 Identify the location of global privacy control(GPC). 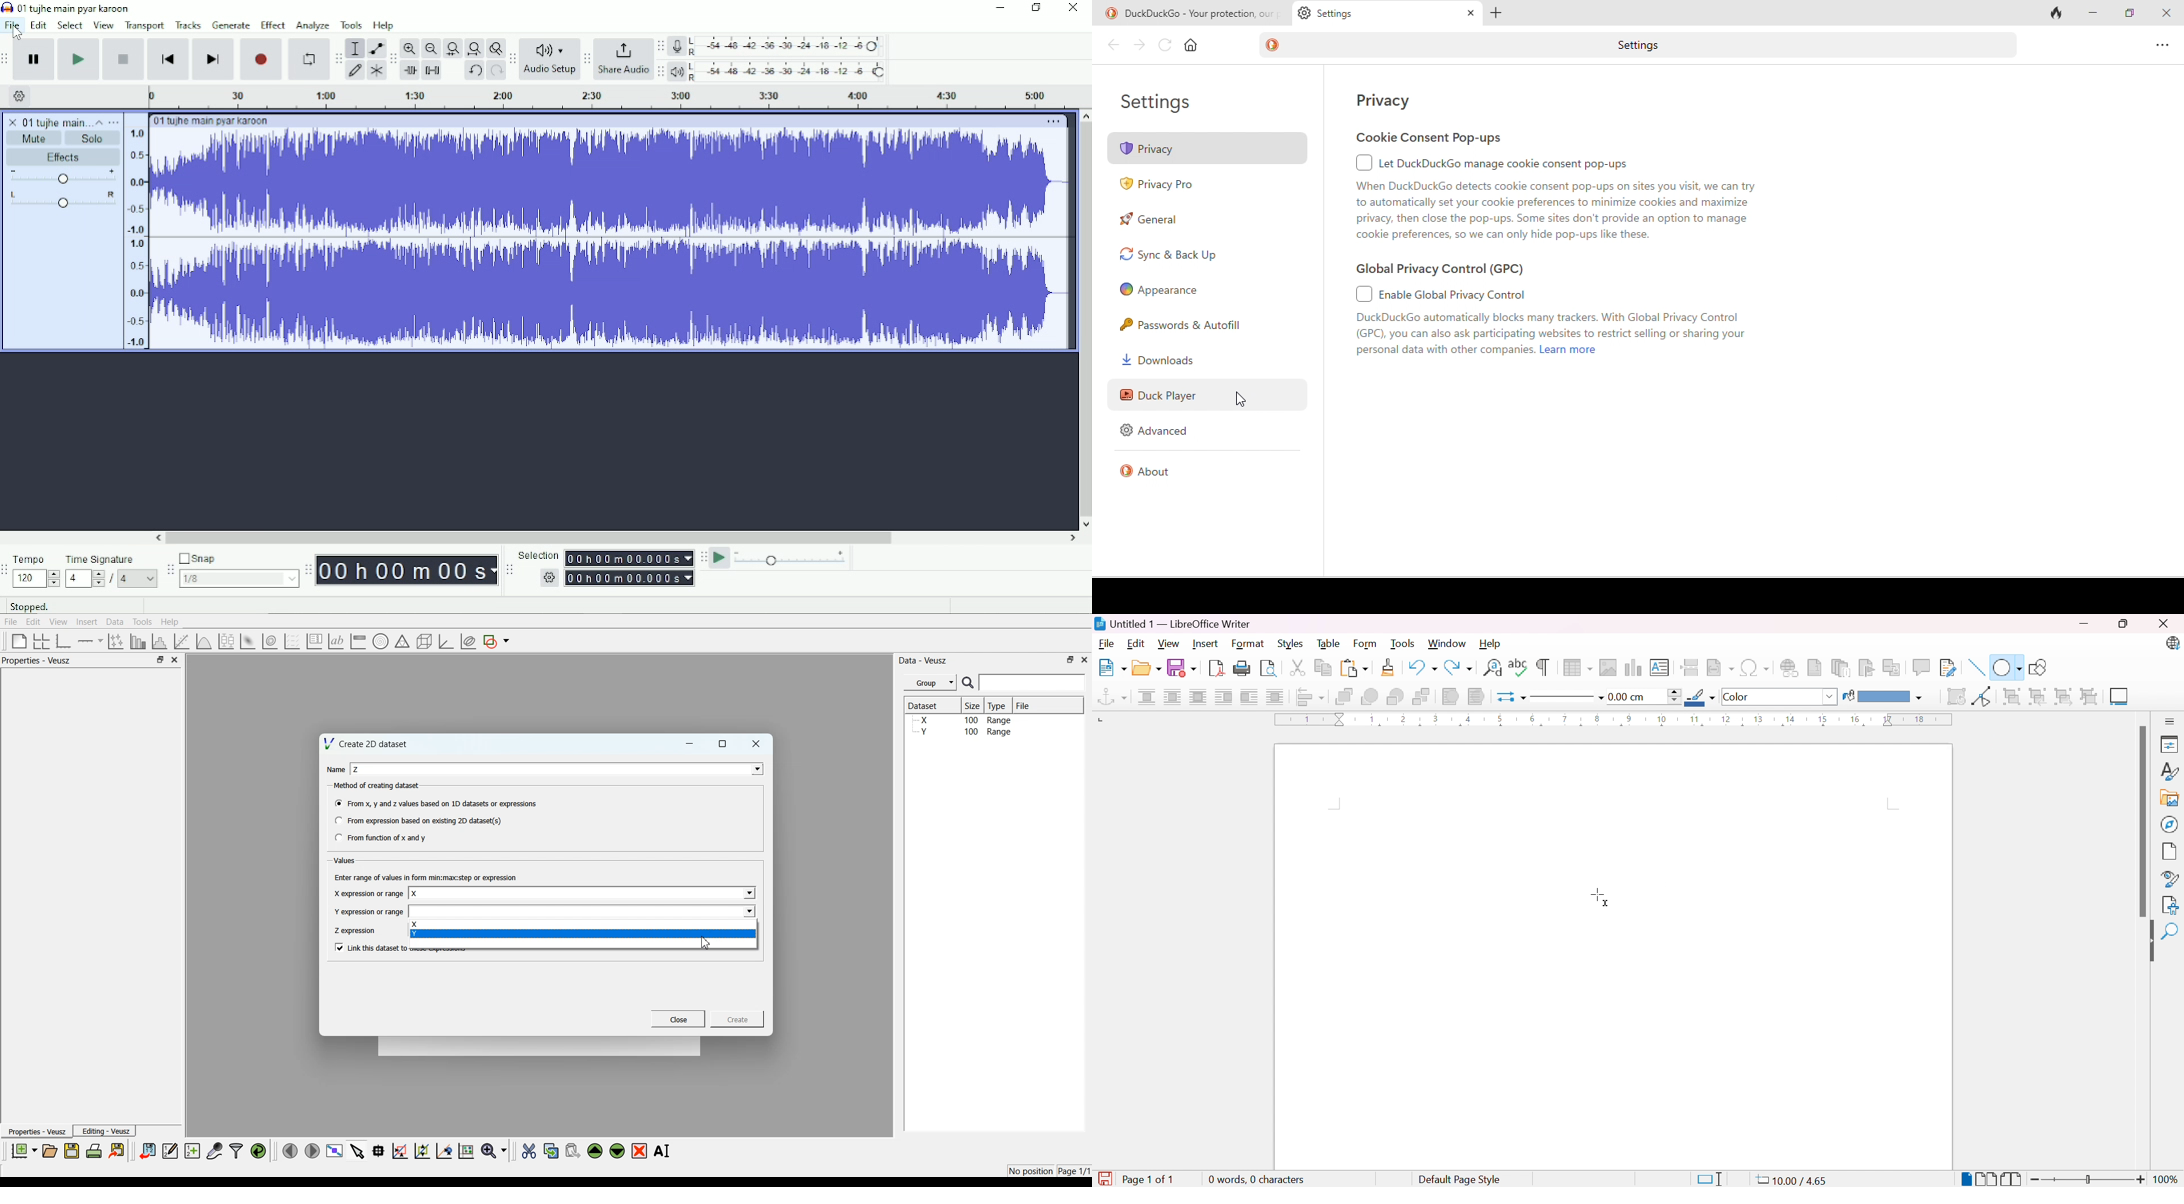
(1444, 271).